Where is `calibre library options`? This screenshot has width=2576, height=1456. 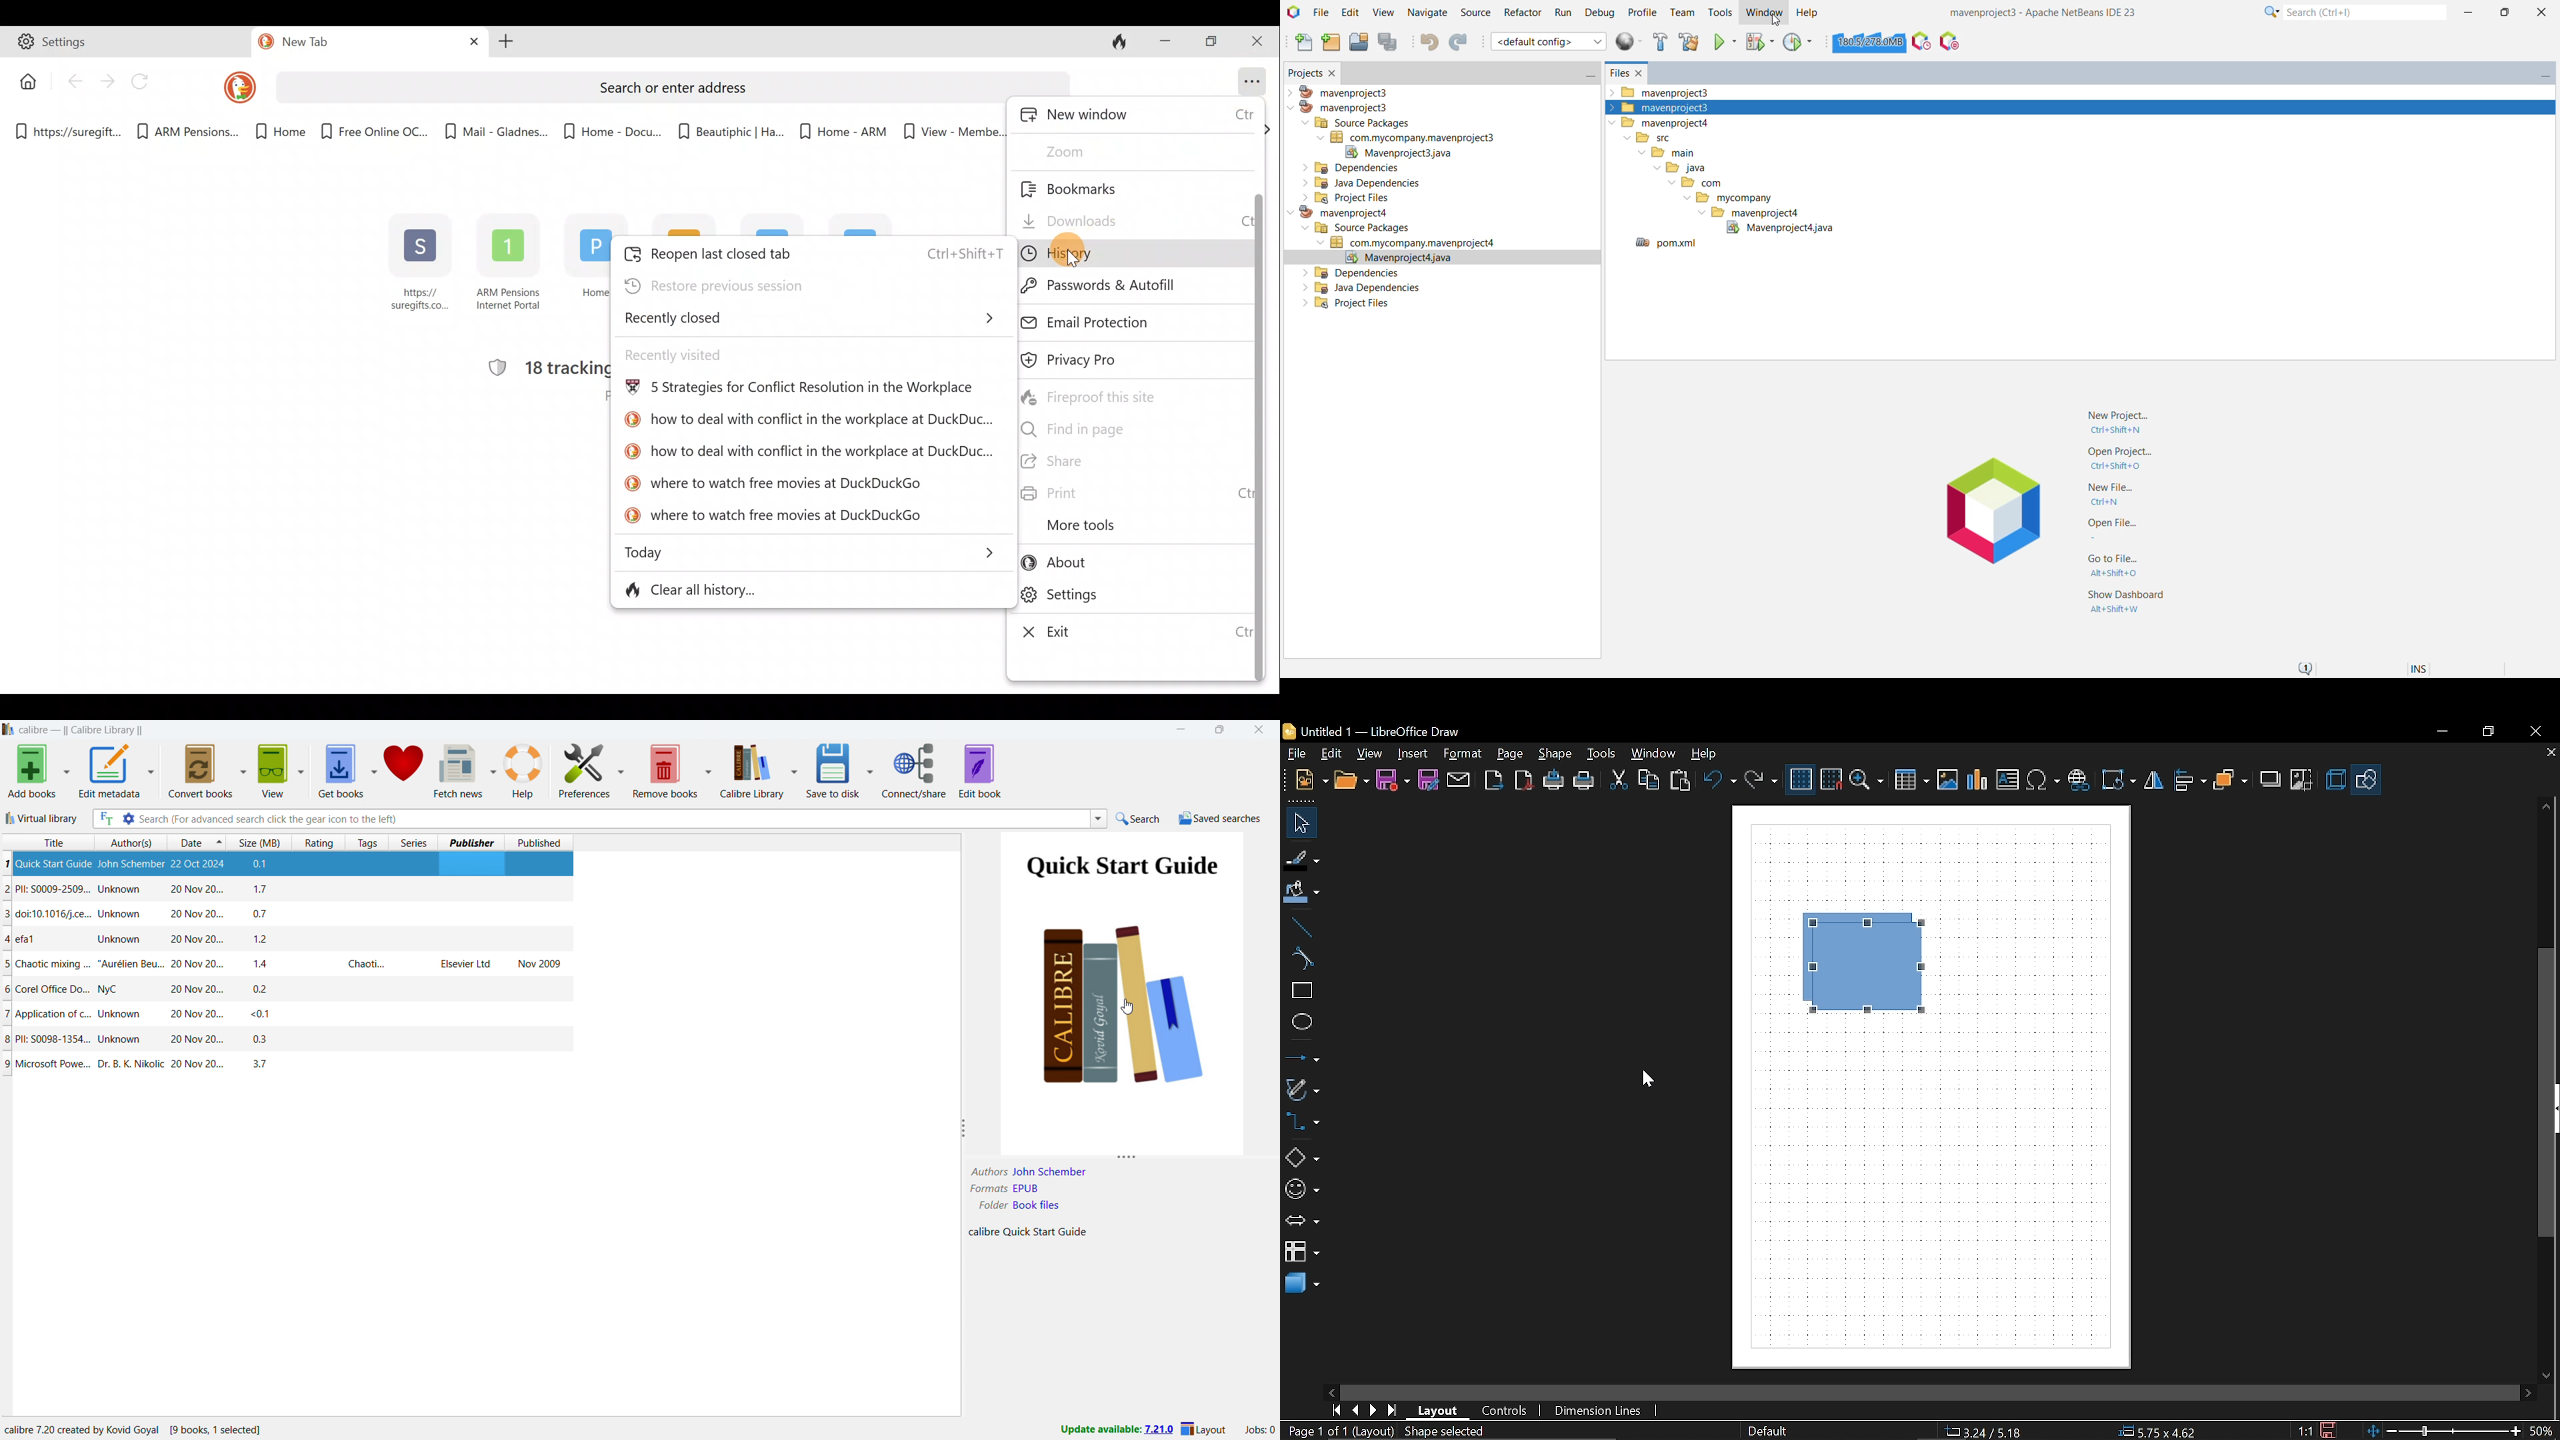 calibre library options is located at coordinates (793, 769).